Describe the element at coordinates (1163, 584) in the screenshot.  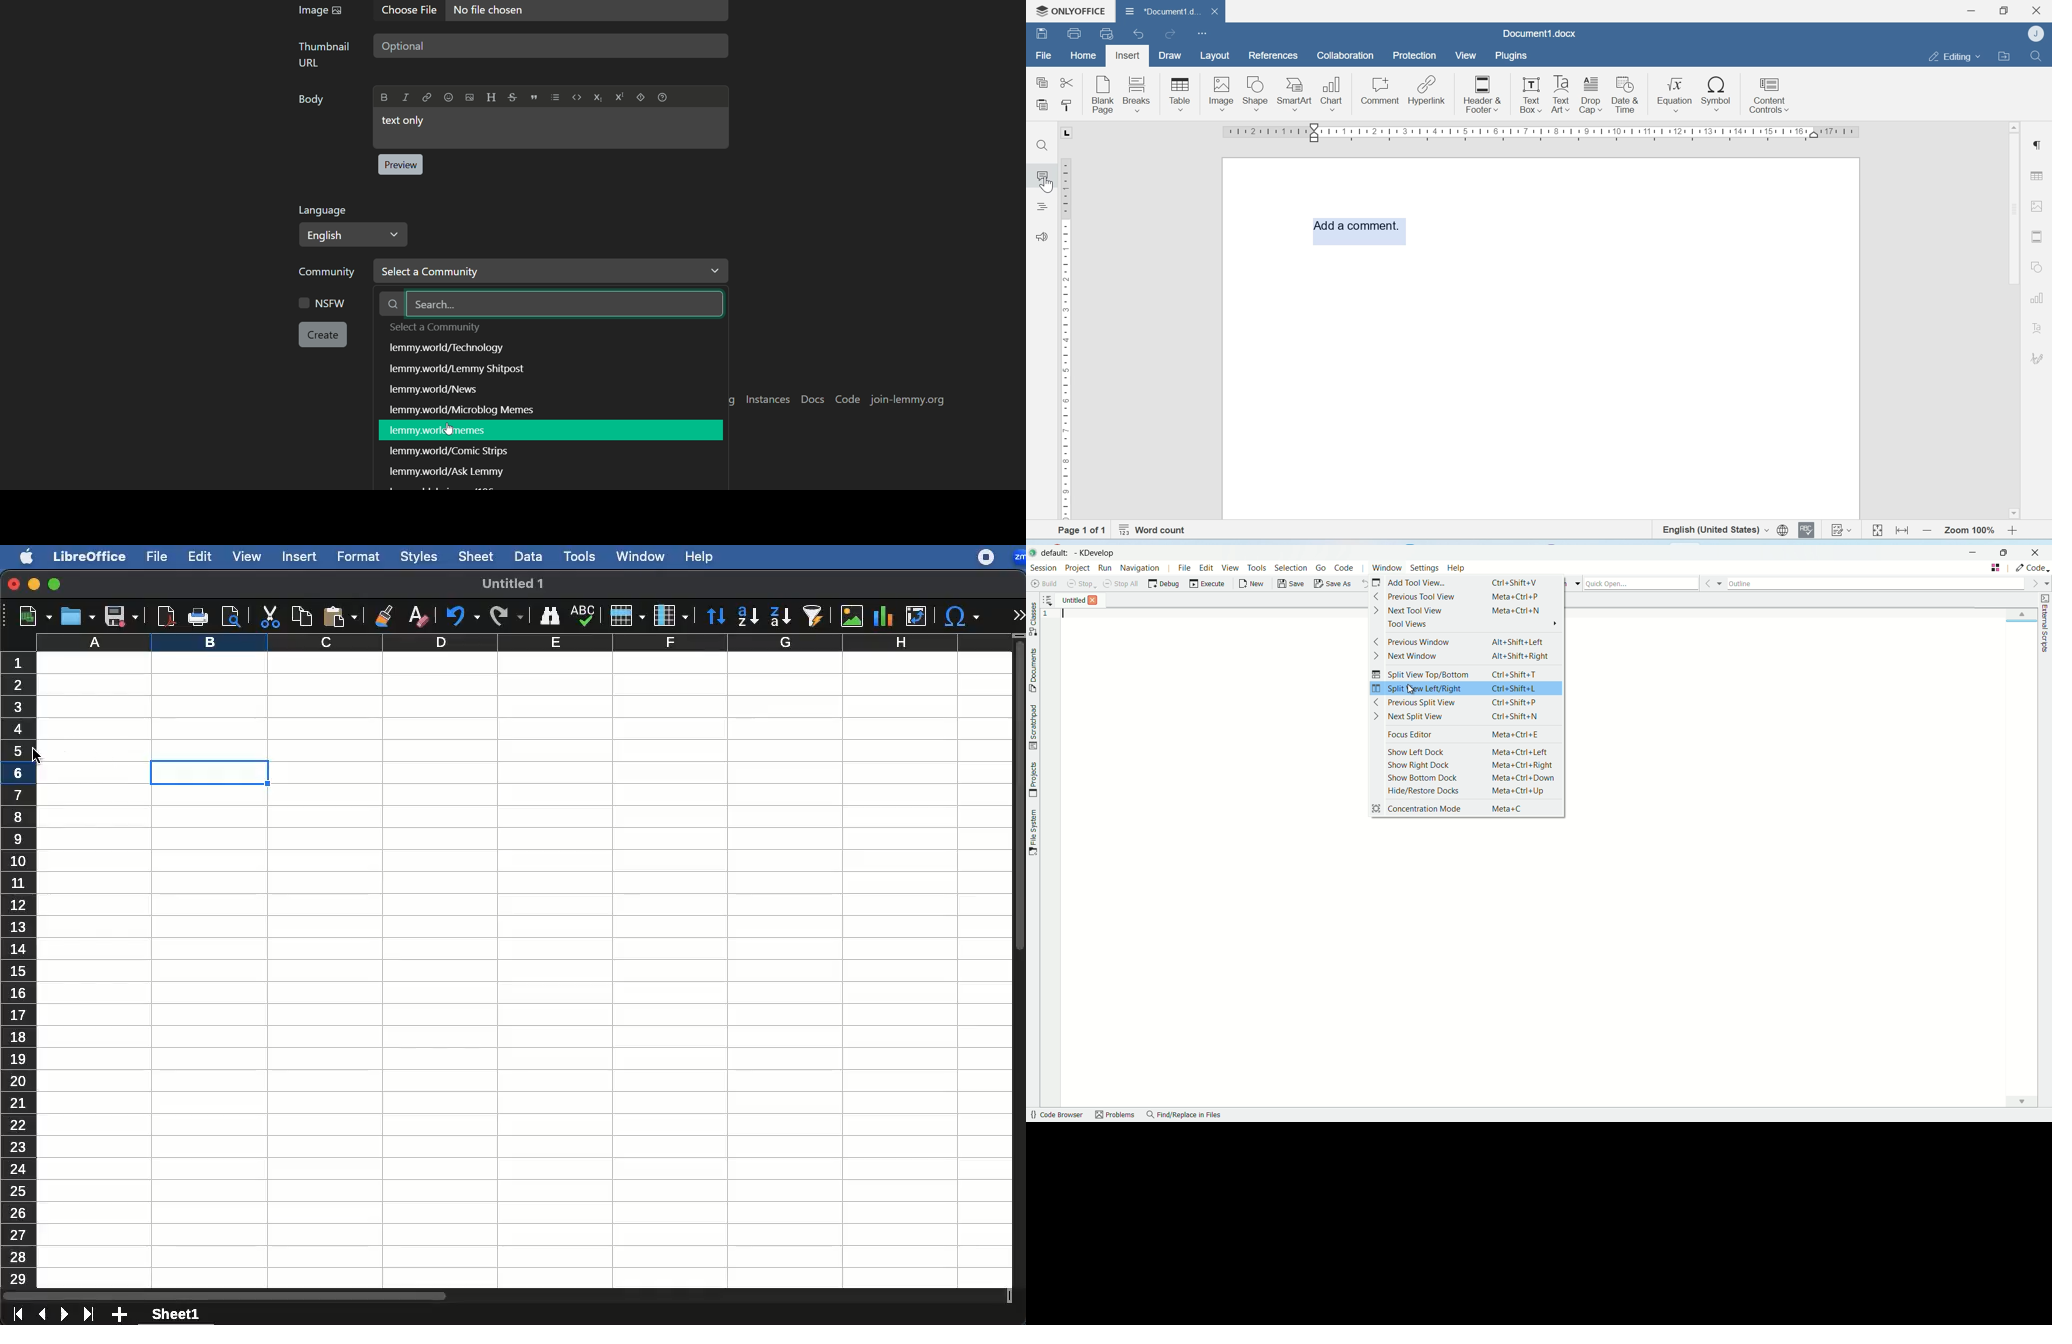
I see `debug` at that location.